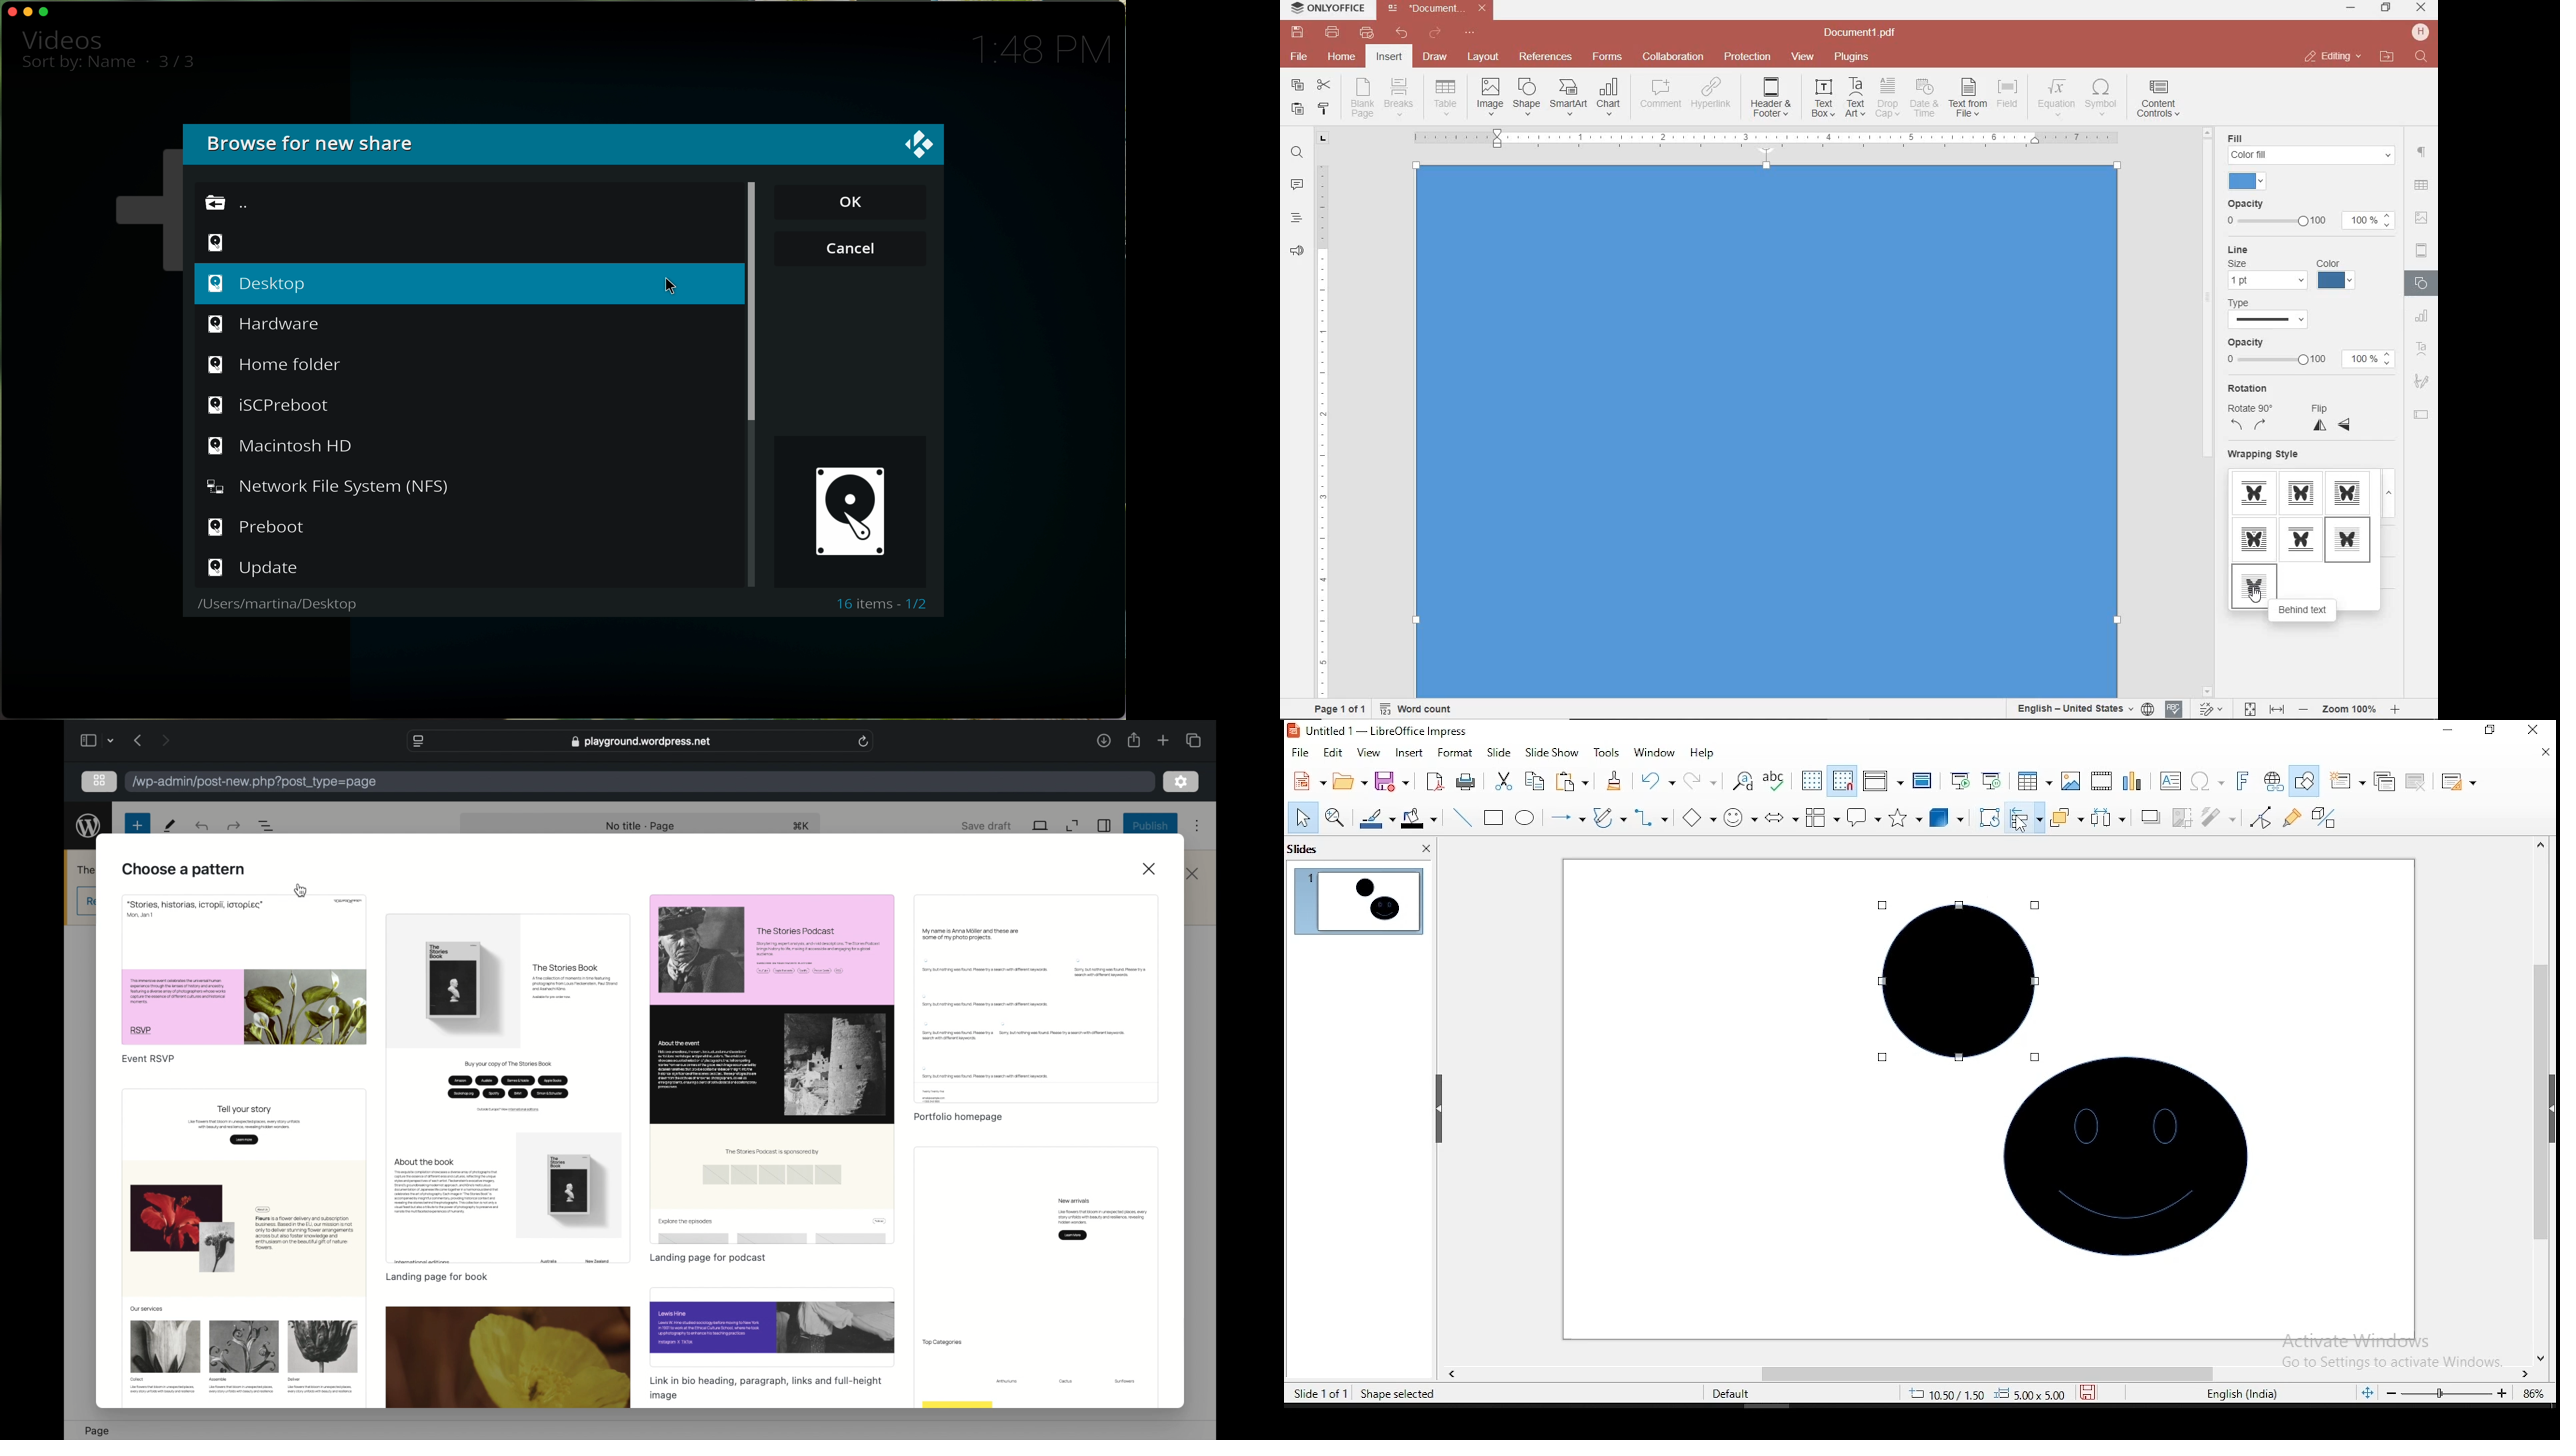 This screenshot has height=1456, width=2576. I want to click on show gluepoint draw functions, so click(2294, 817).